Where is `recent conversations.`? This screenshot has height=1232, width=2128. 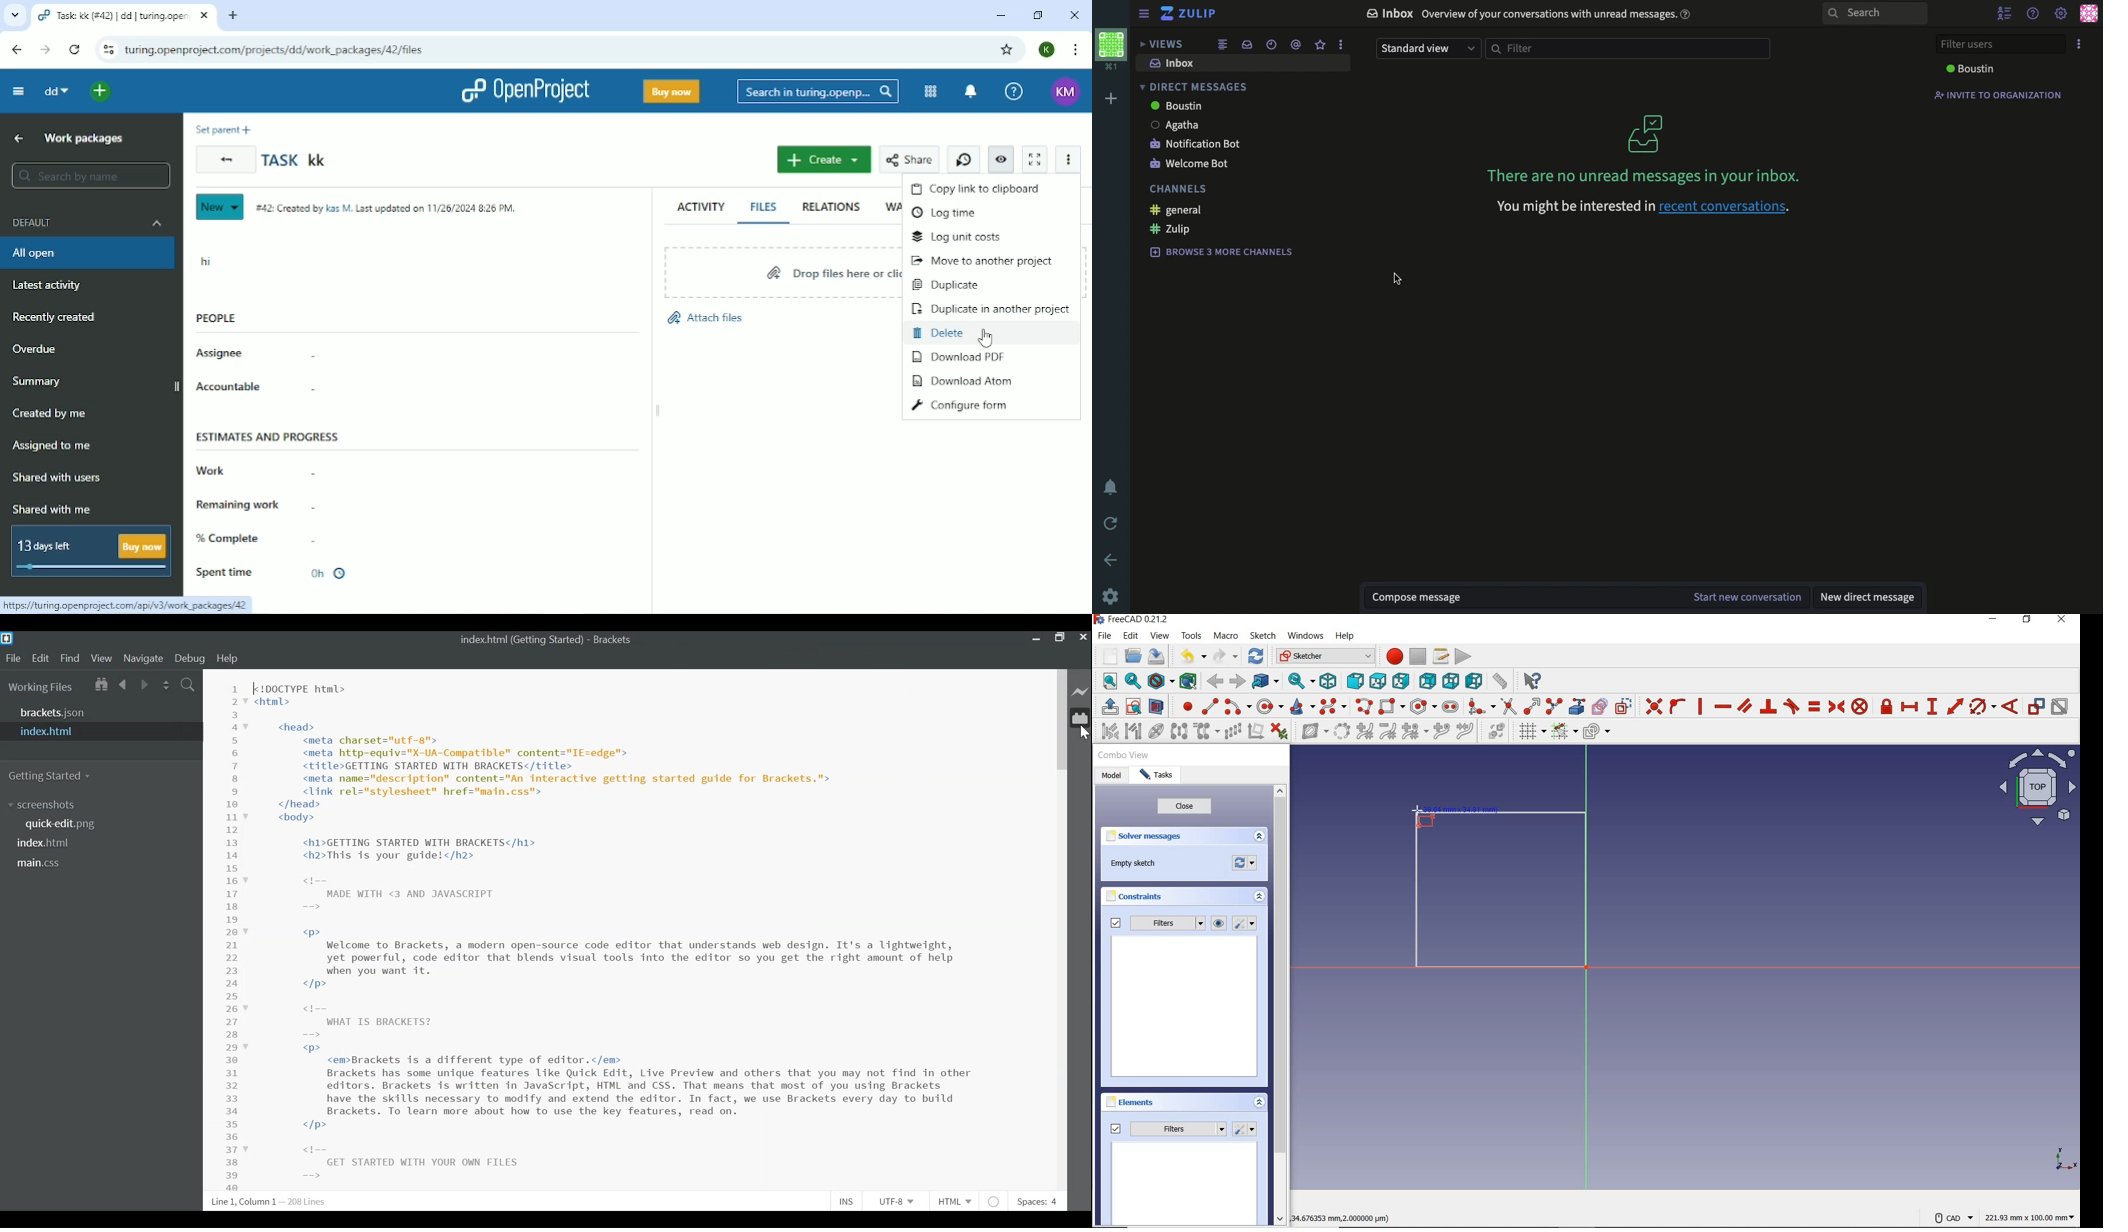
recent conversations. is located at coordinates (1728, 209).